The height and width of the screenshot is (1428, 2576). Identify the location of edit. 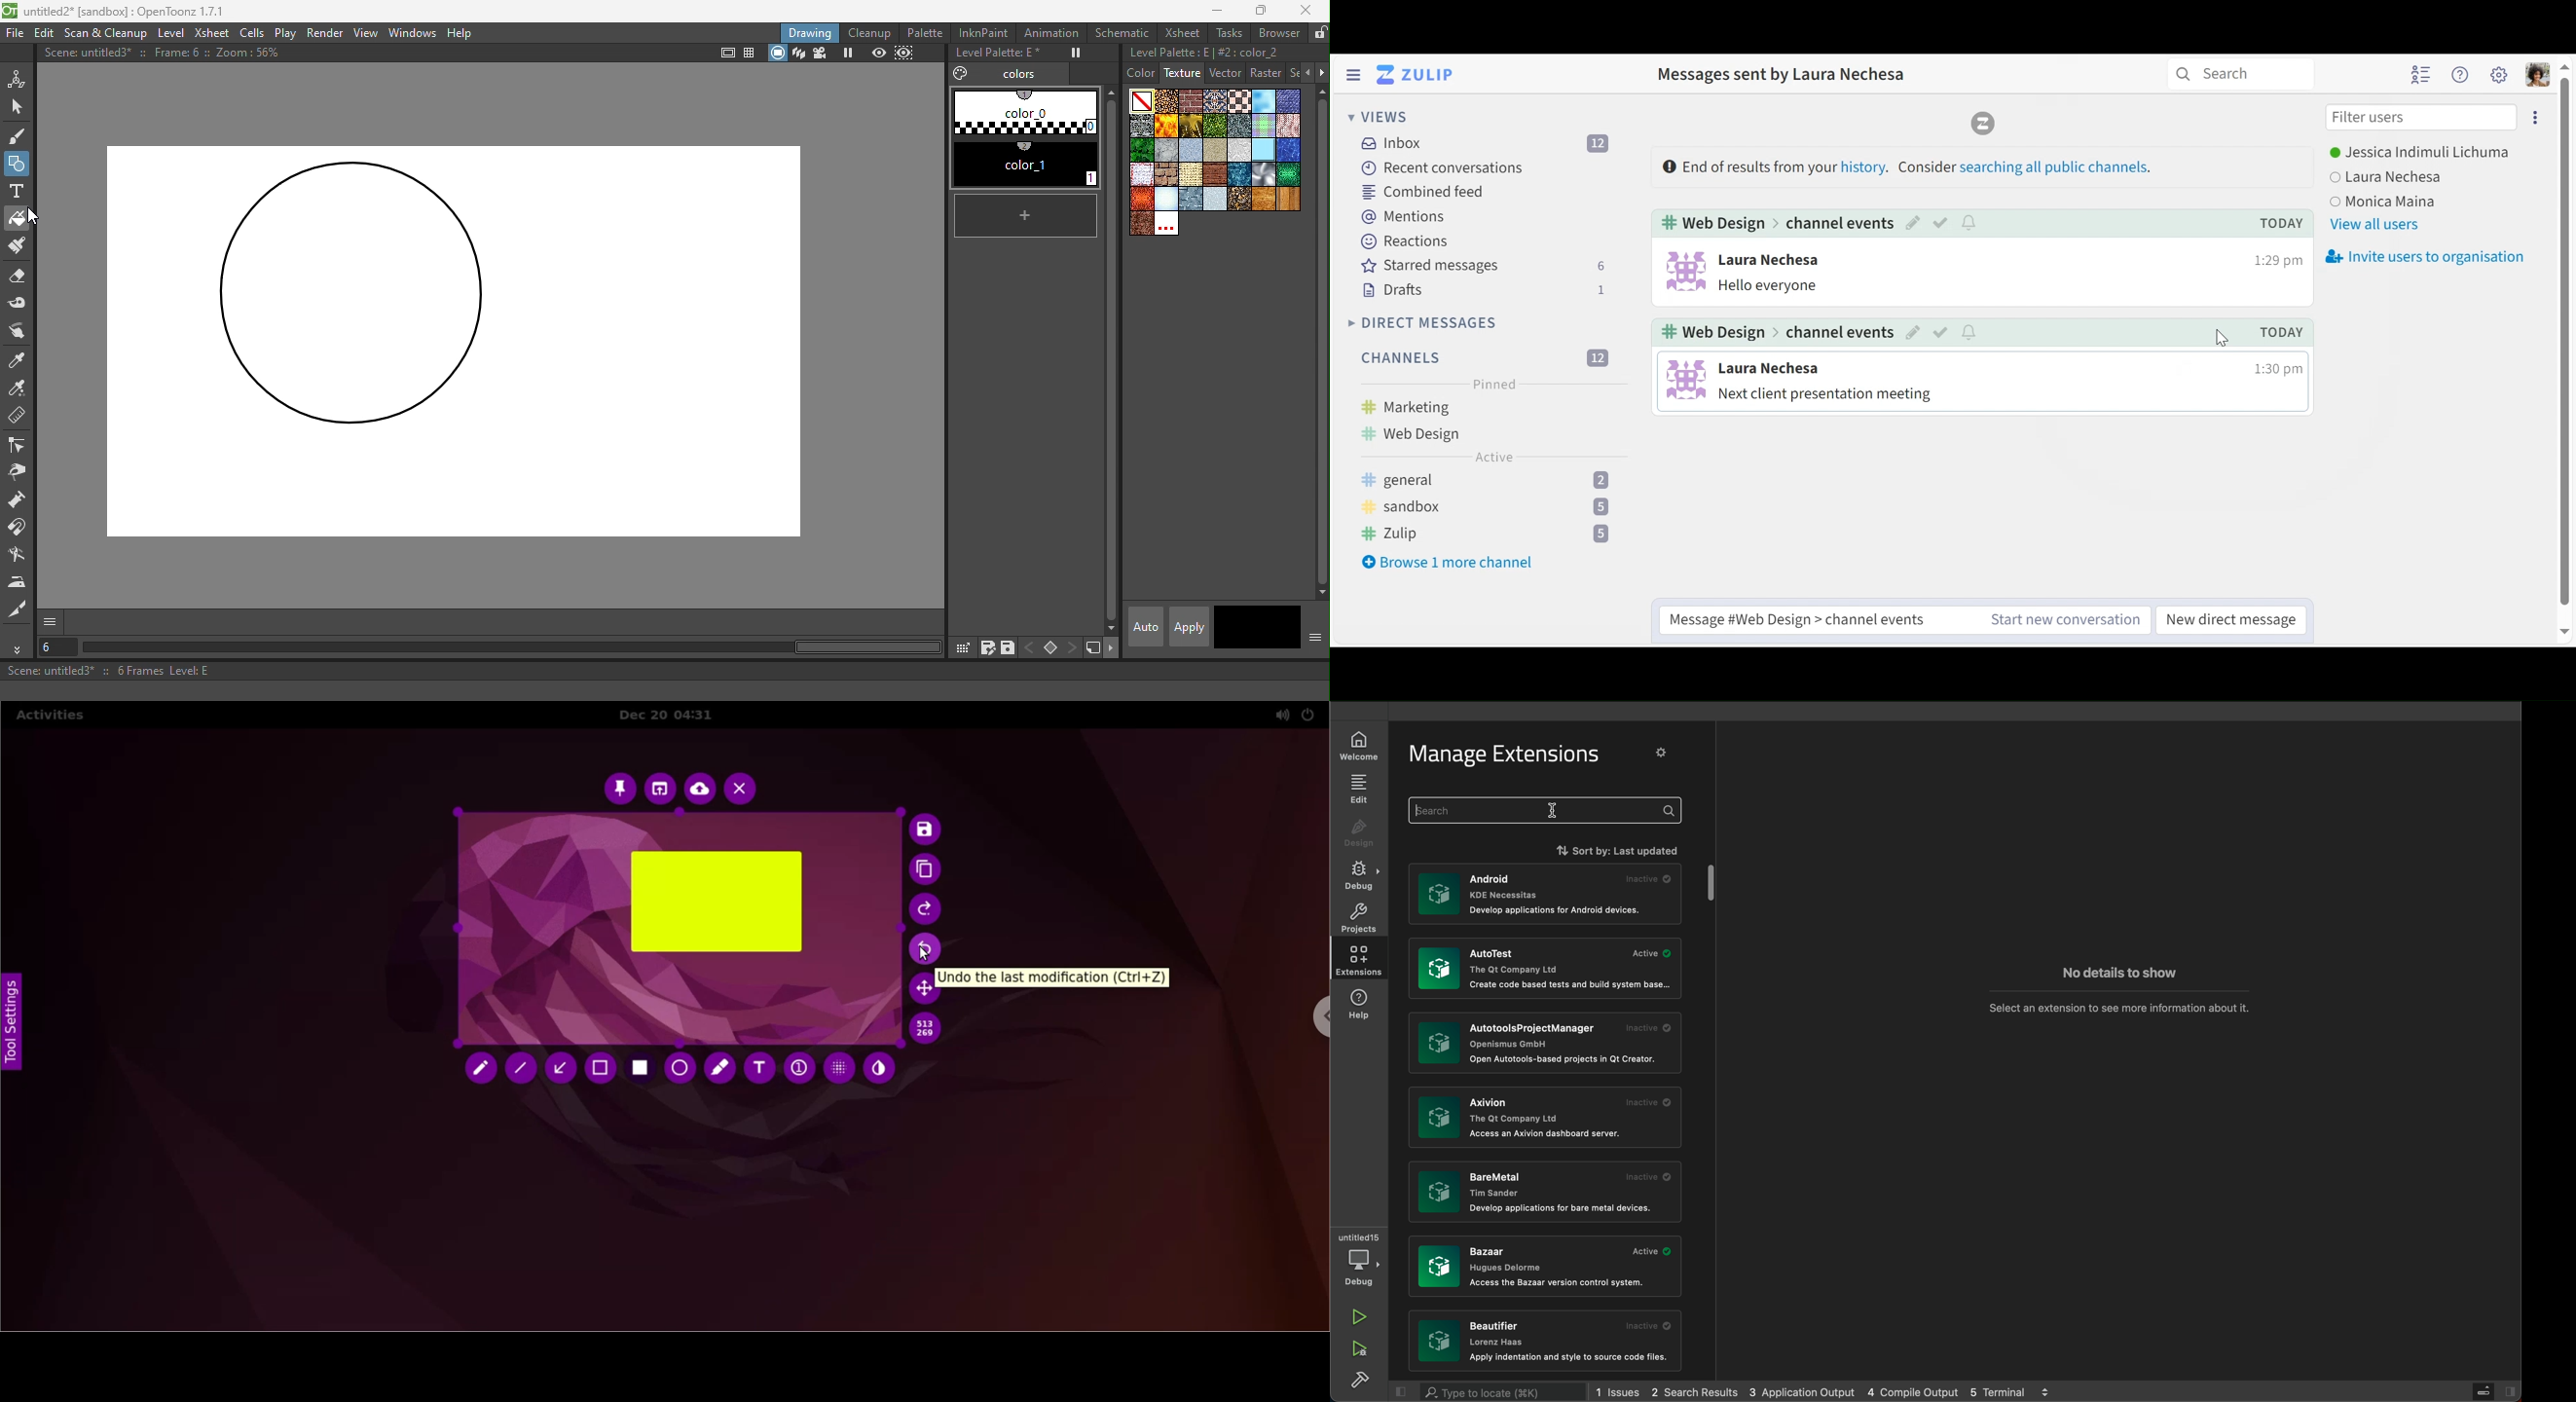
(1358, 787).